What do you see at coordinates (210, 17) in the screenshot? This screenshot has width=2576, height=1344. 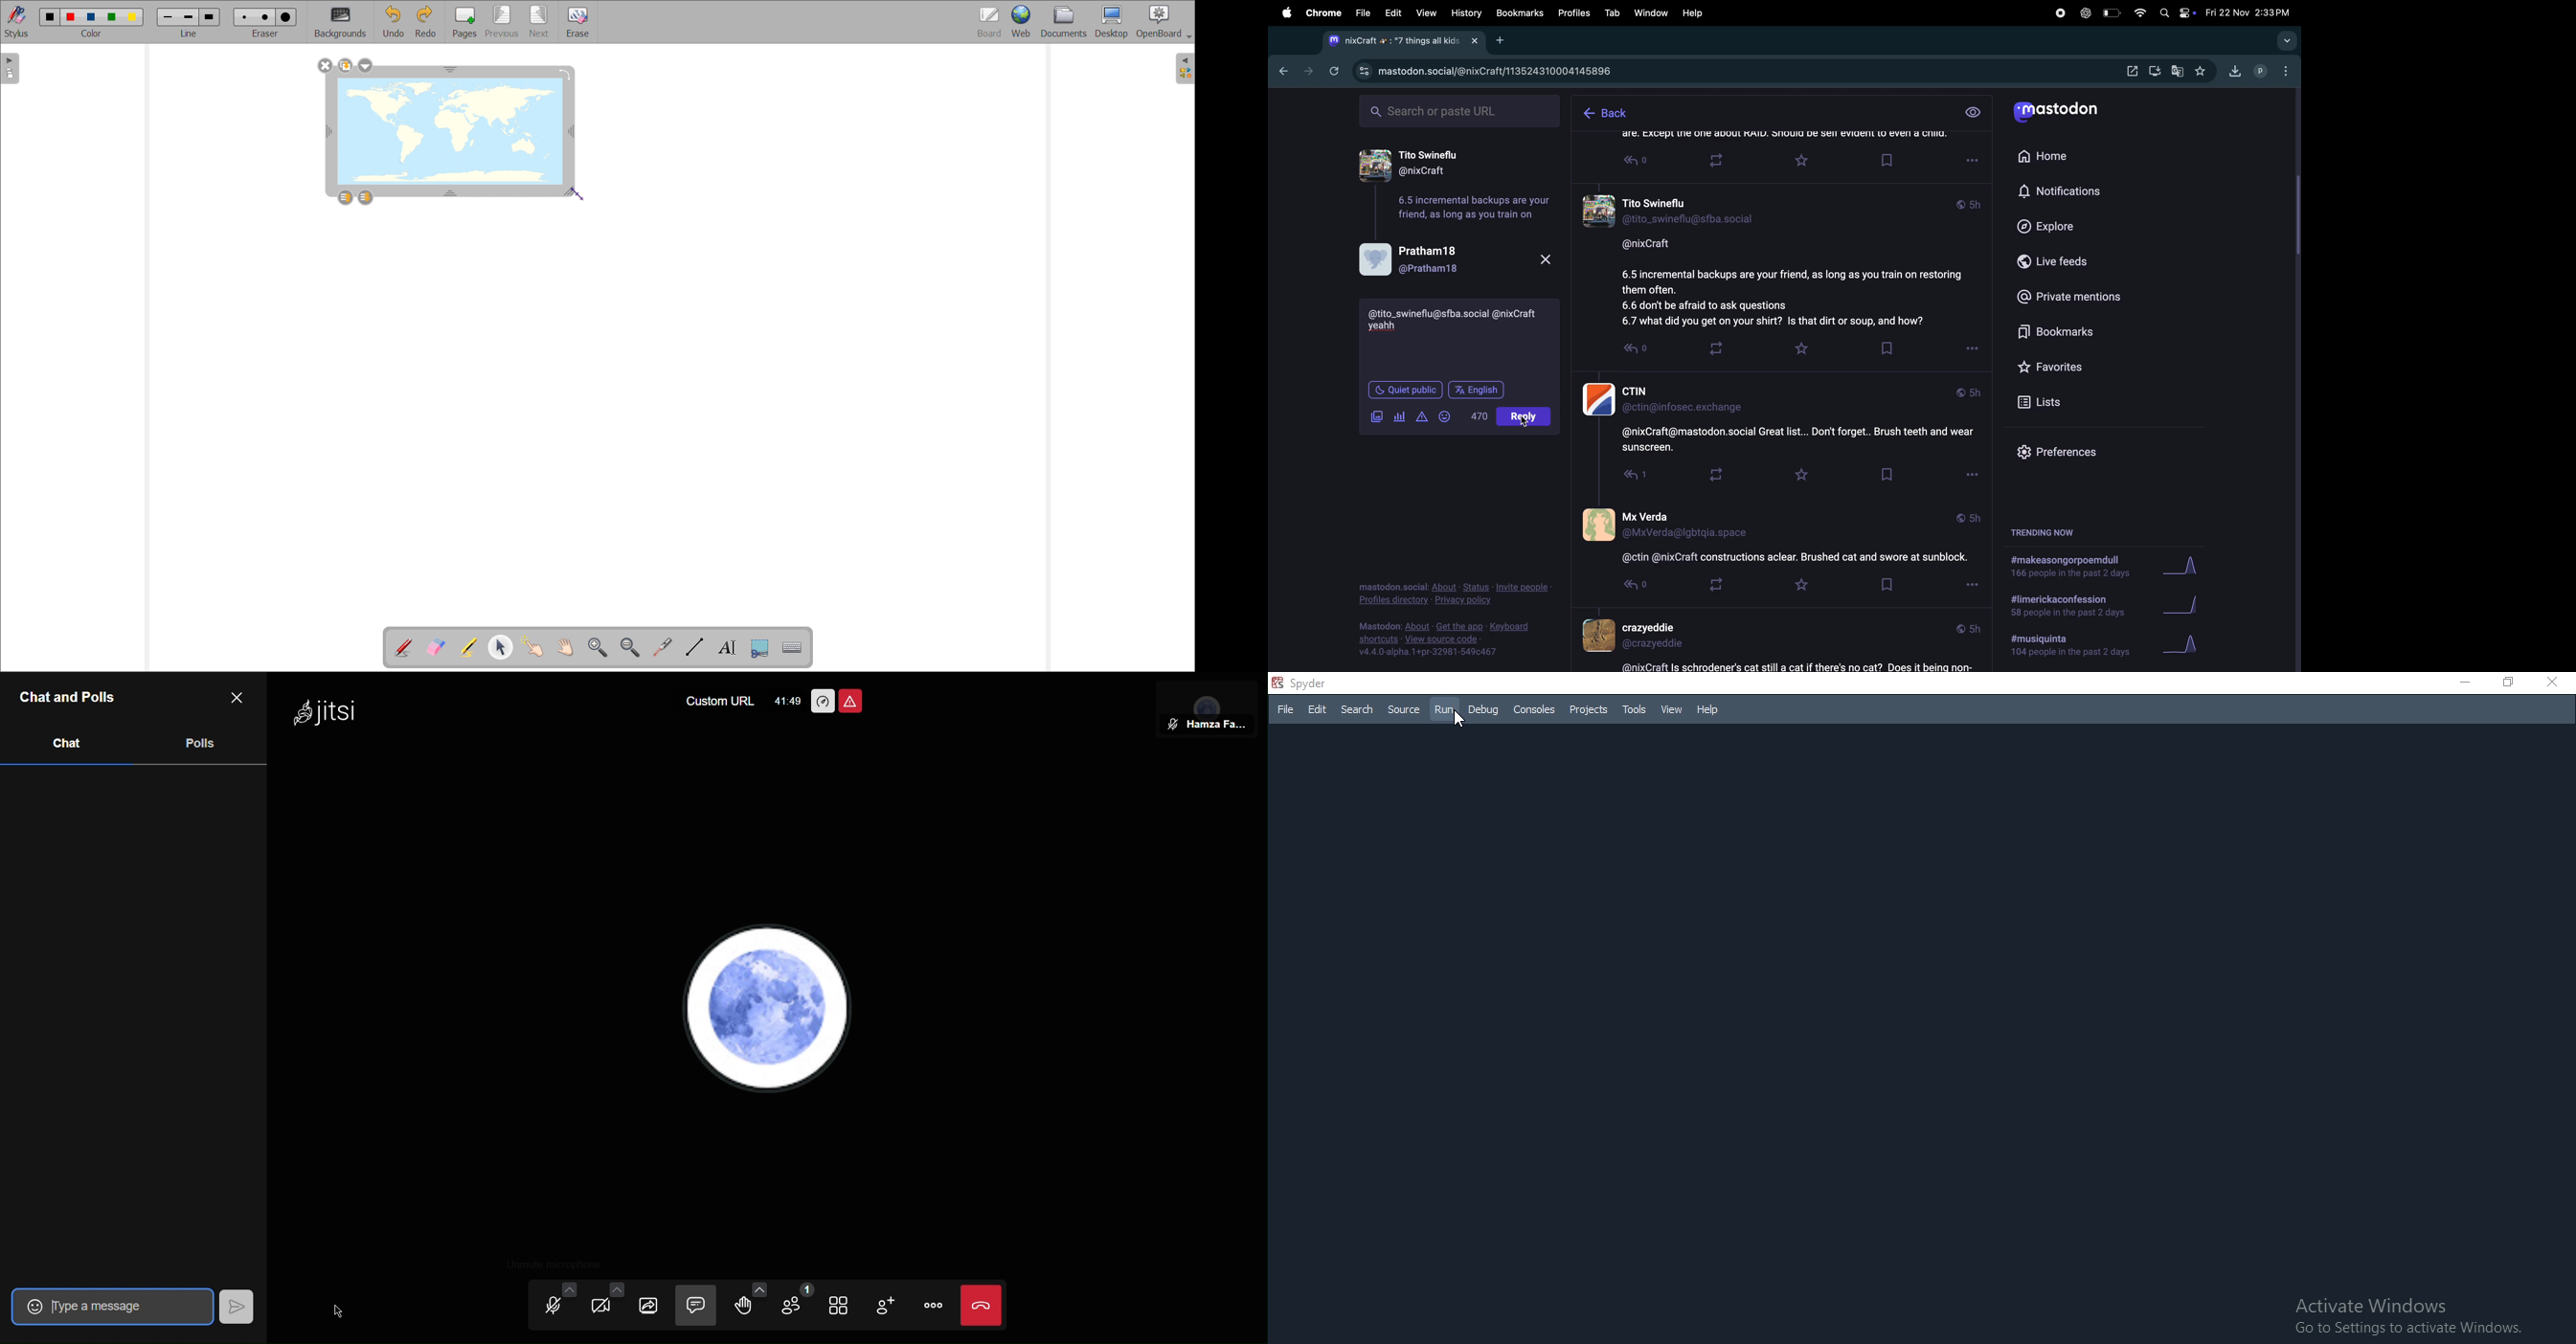 I see `large` at bounding box center [210, 17].